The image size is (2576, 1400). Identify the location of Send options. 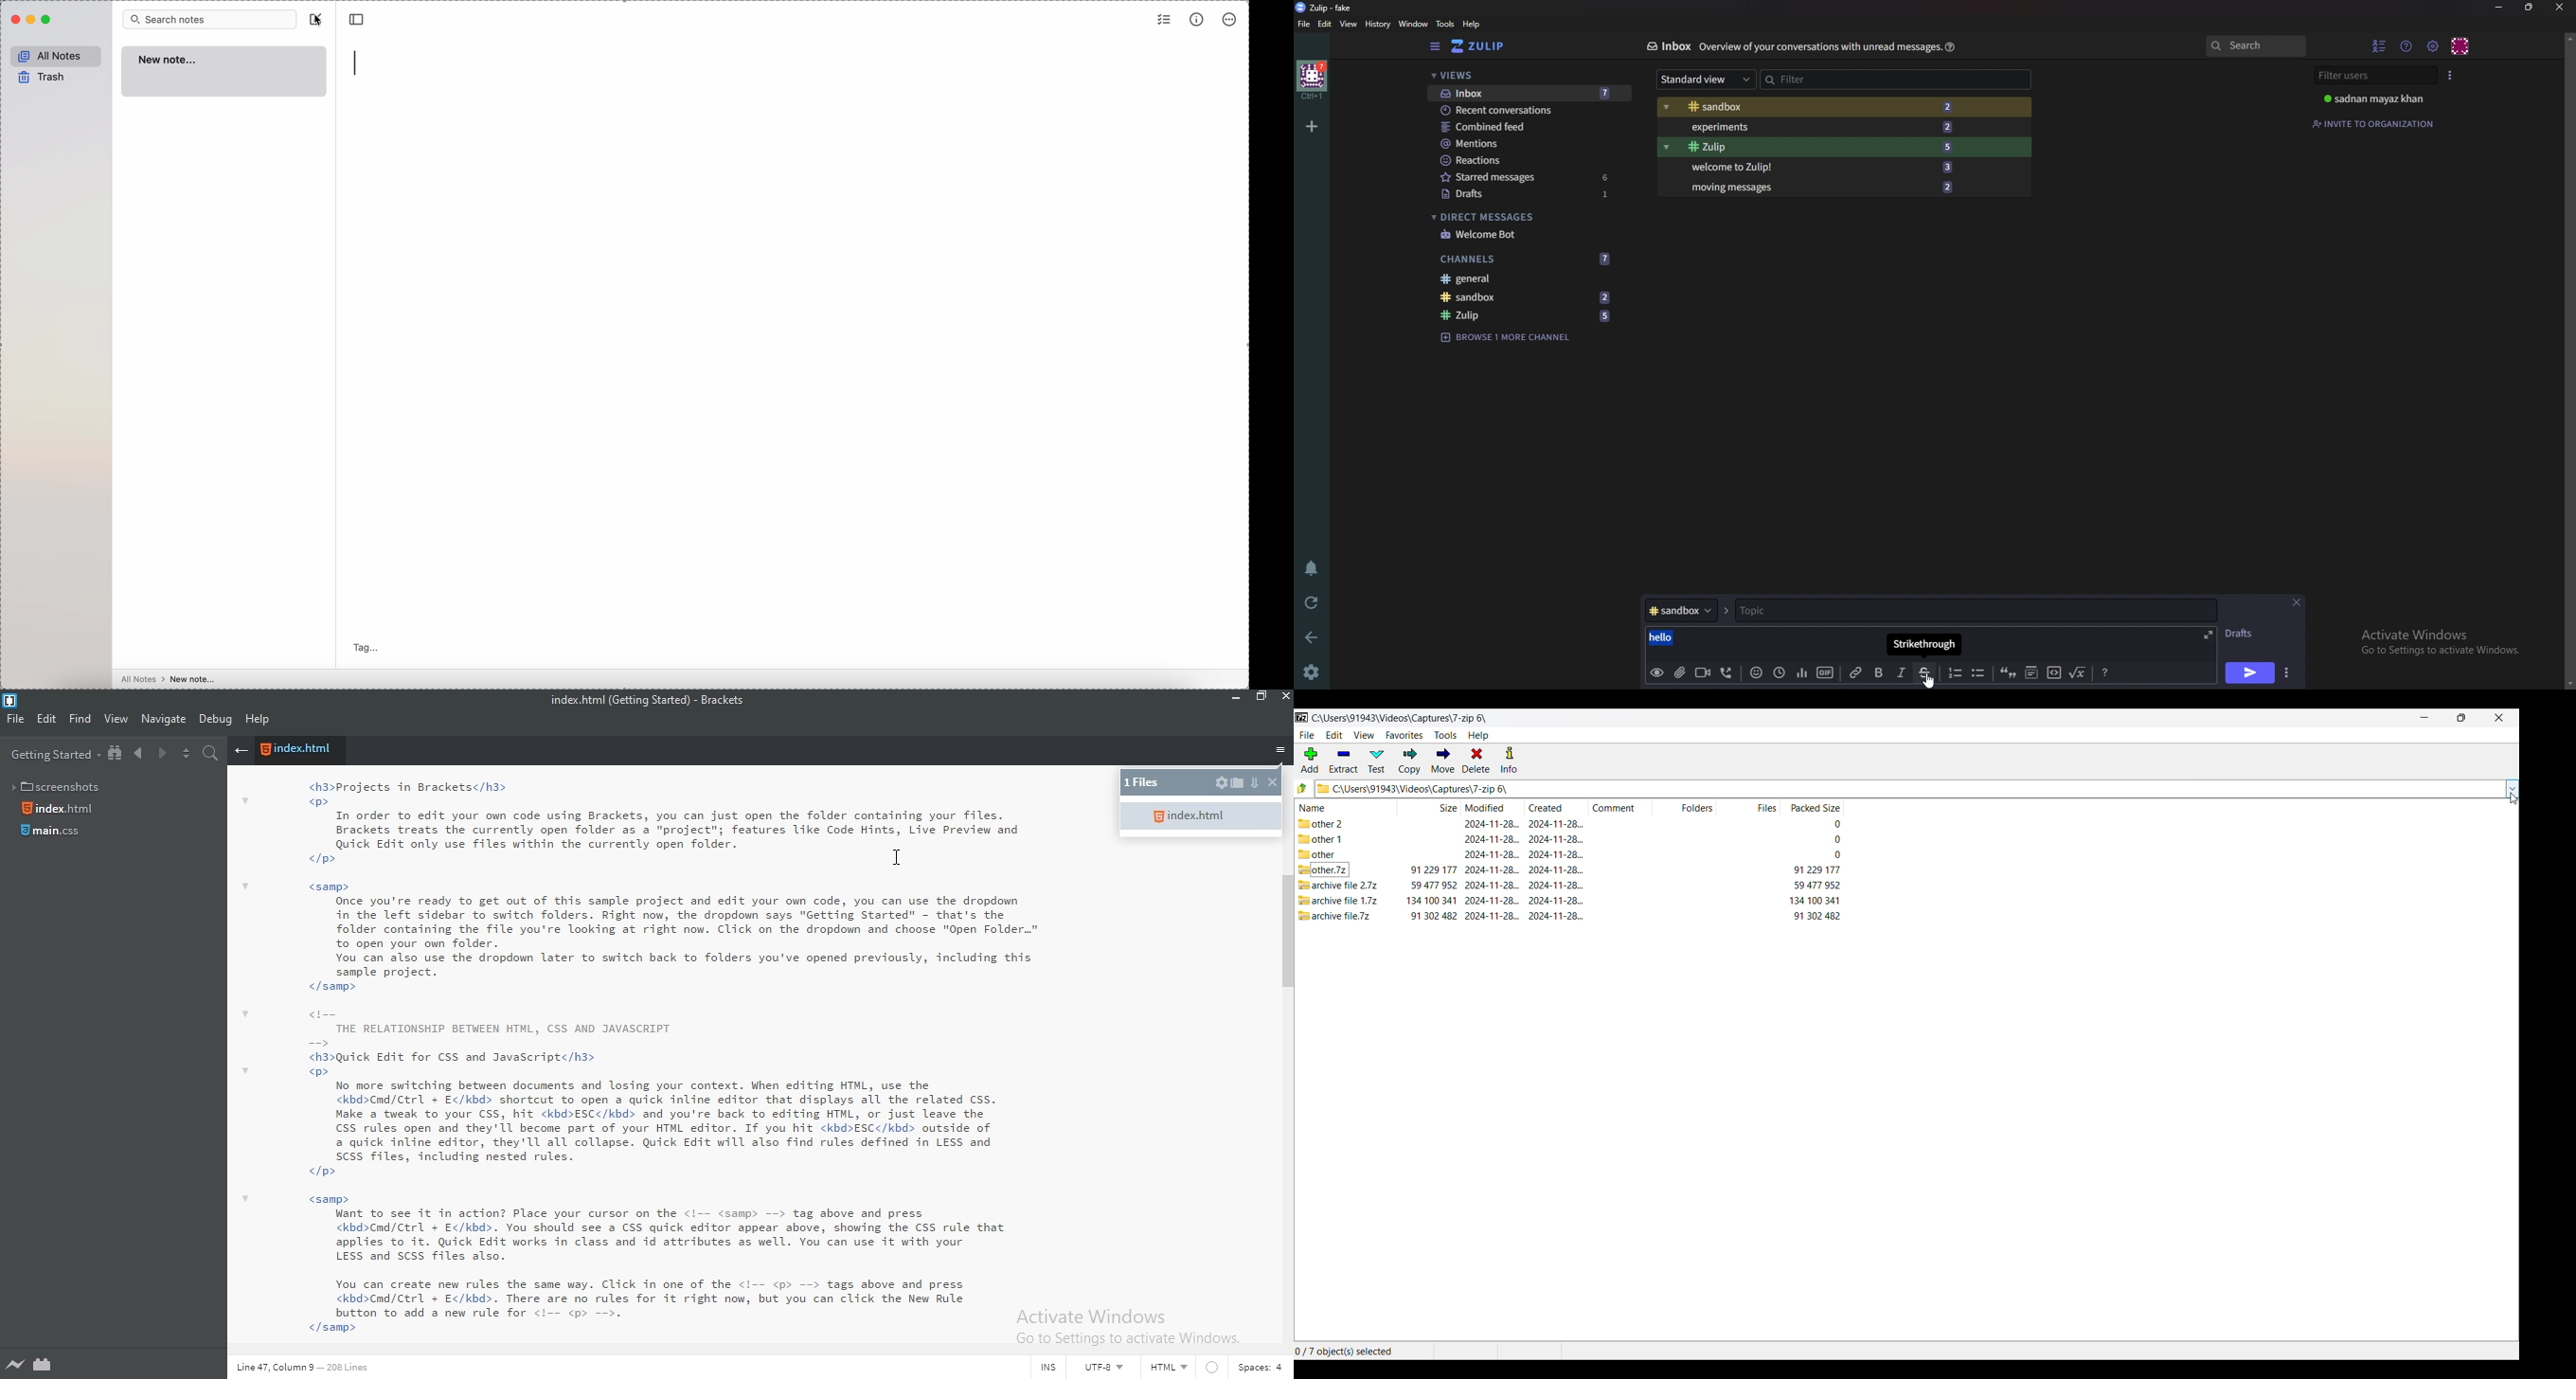
(2288, 671).